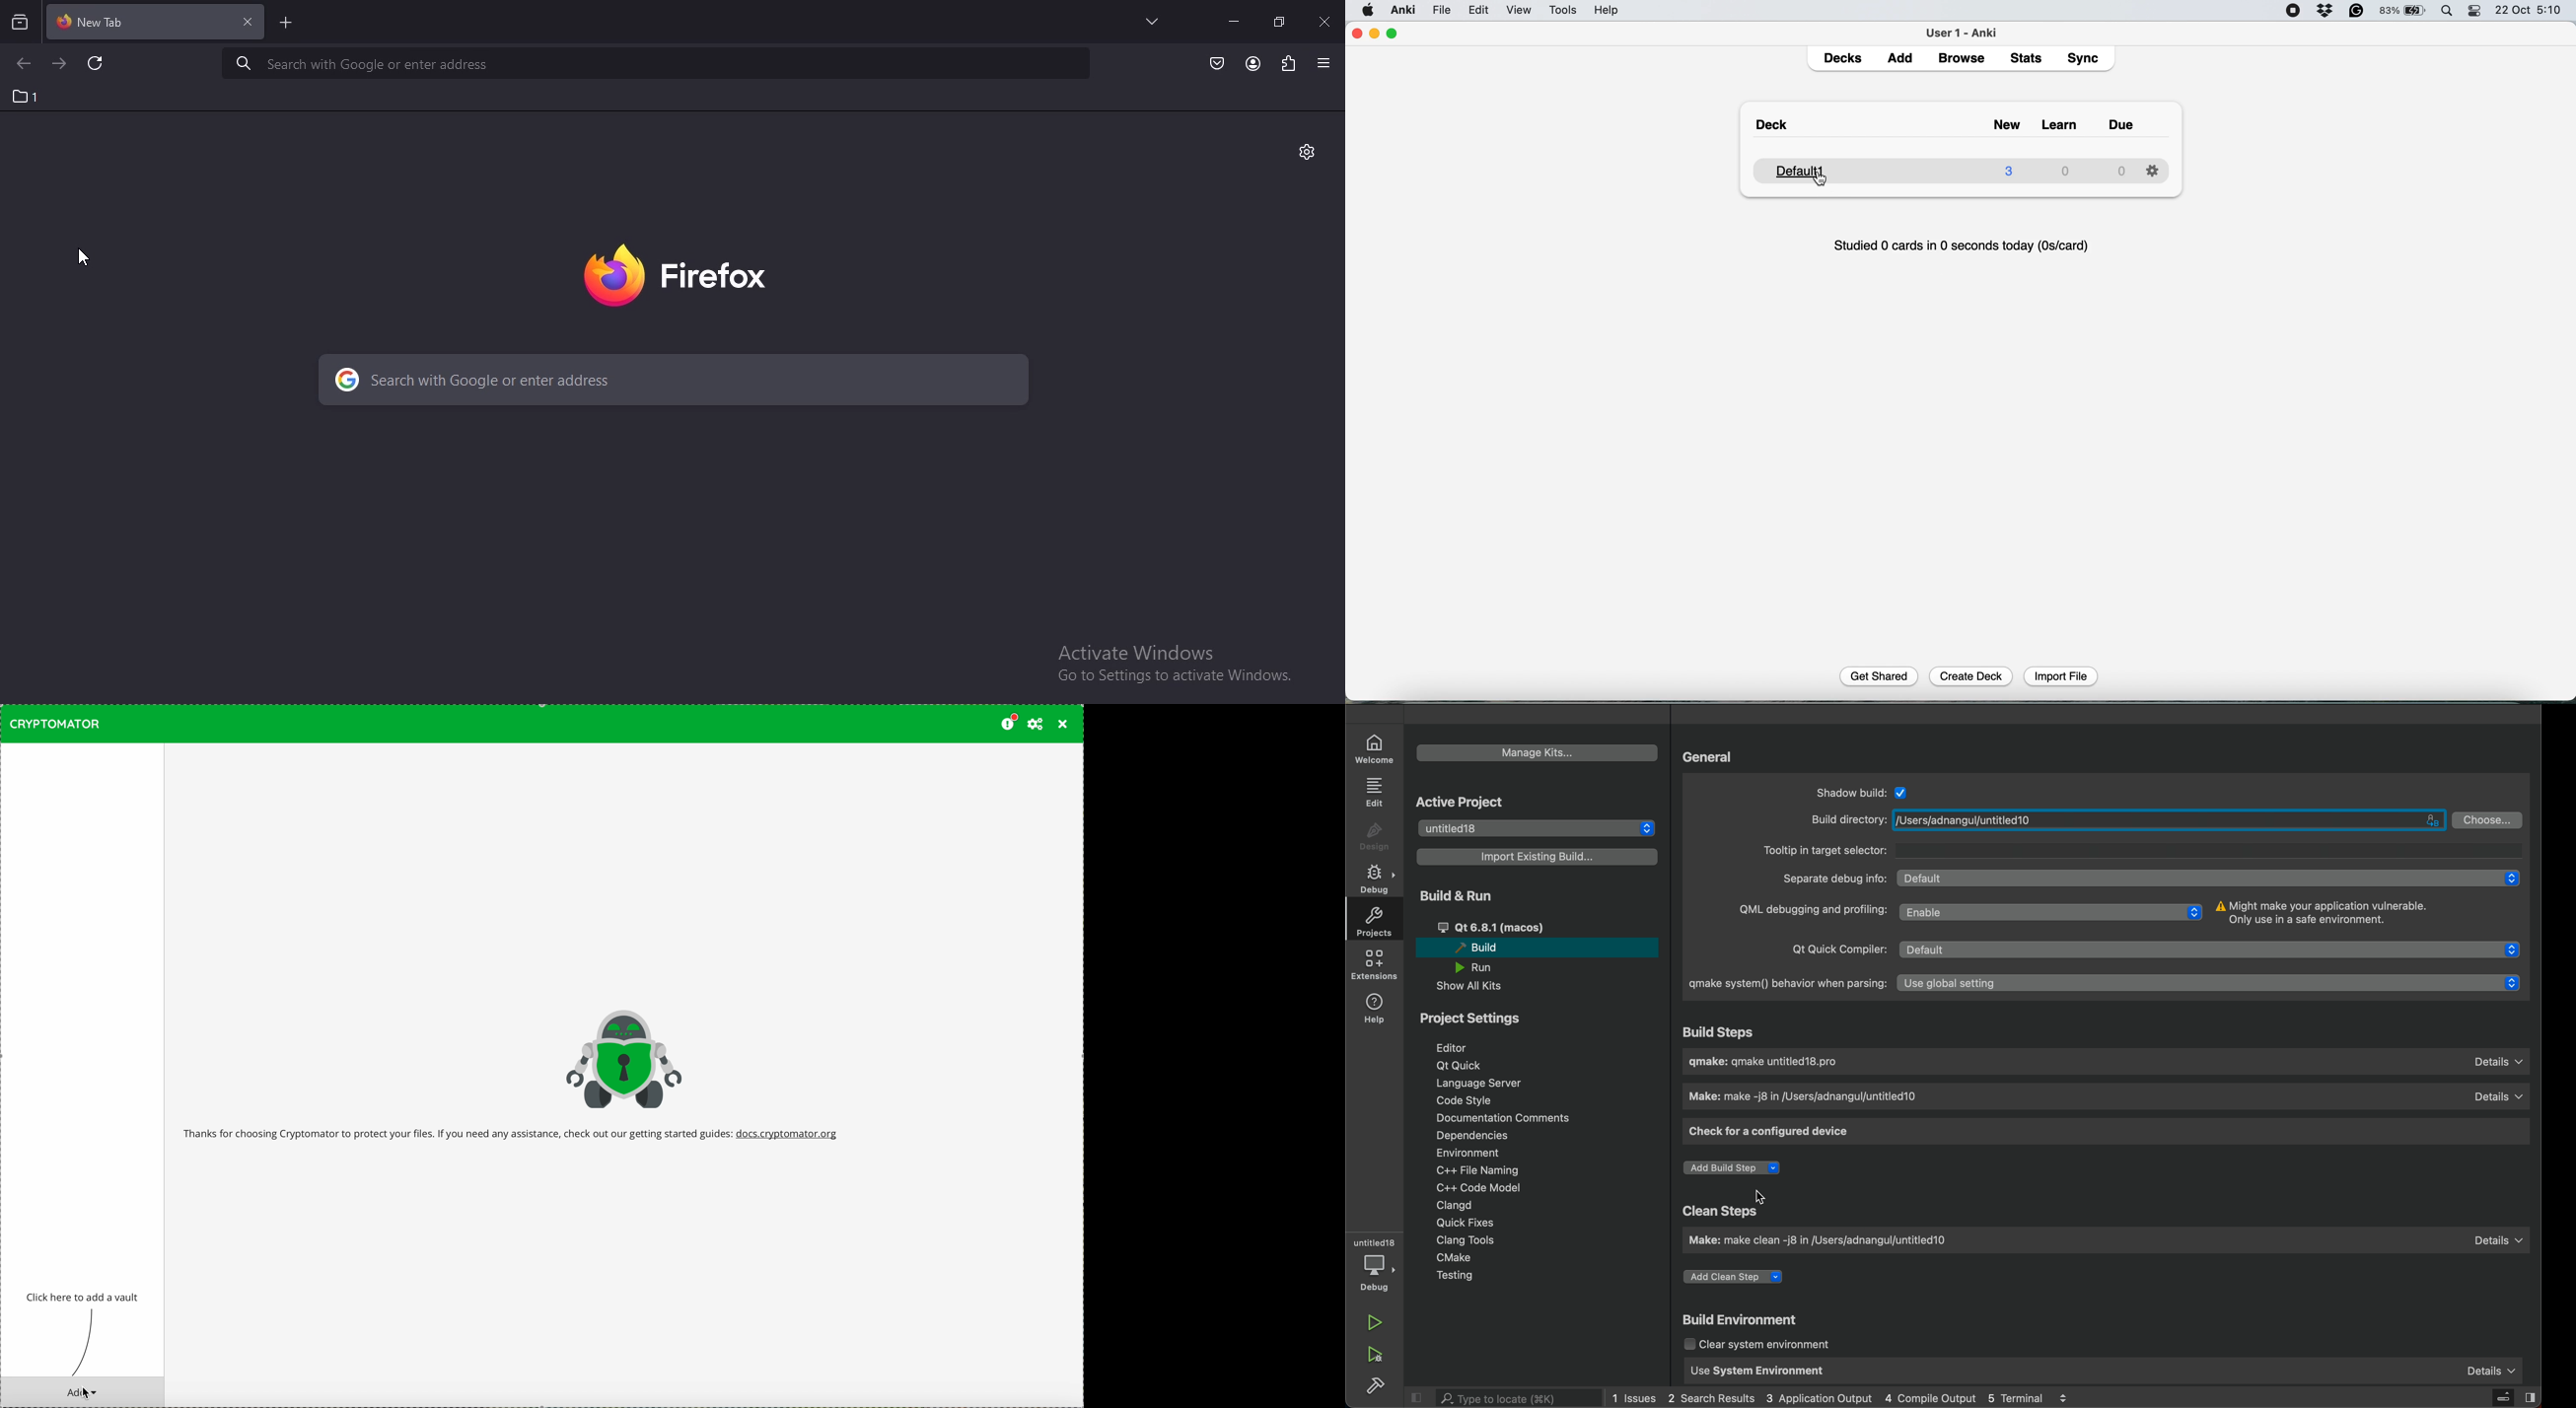 The width and height of the screenshot is (2576, 1428). What do you see at coordinates (1278, 21) in the screenshot?
I see `restore tab` at bounding box center [1278, 21].